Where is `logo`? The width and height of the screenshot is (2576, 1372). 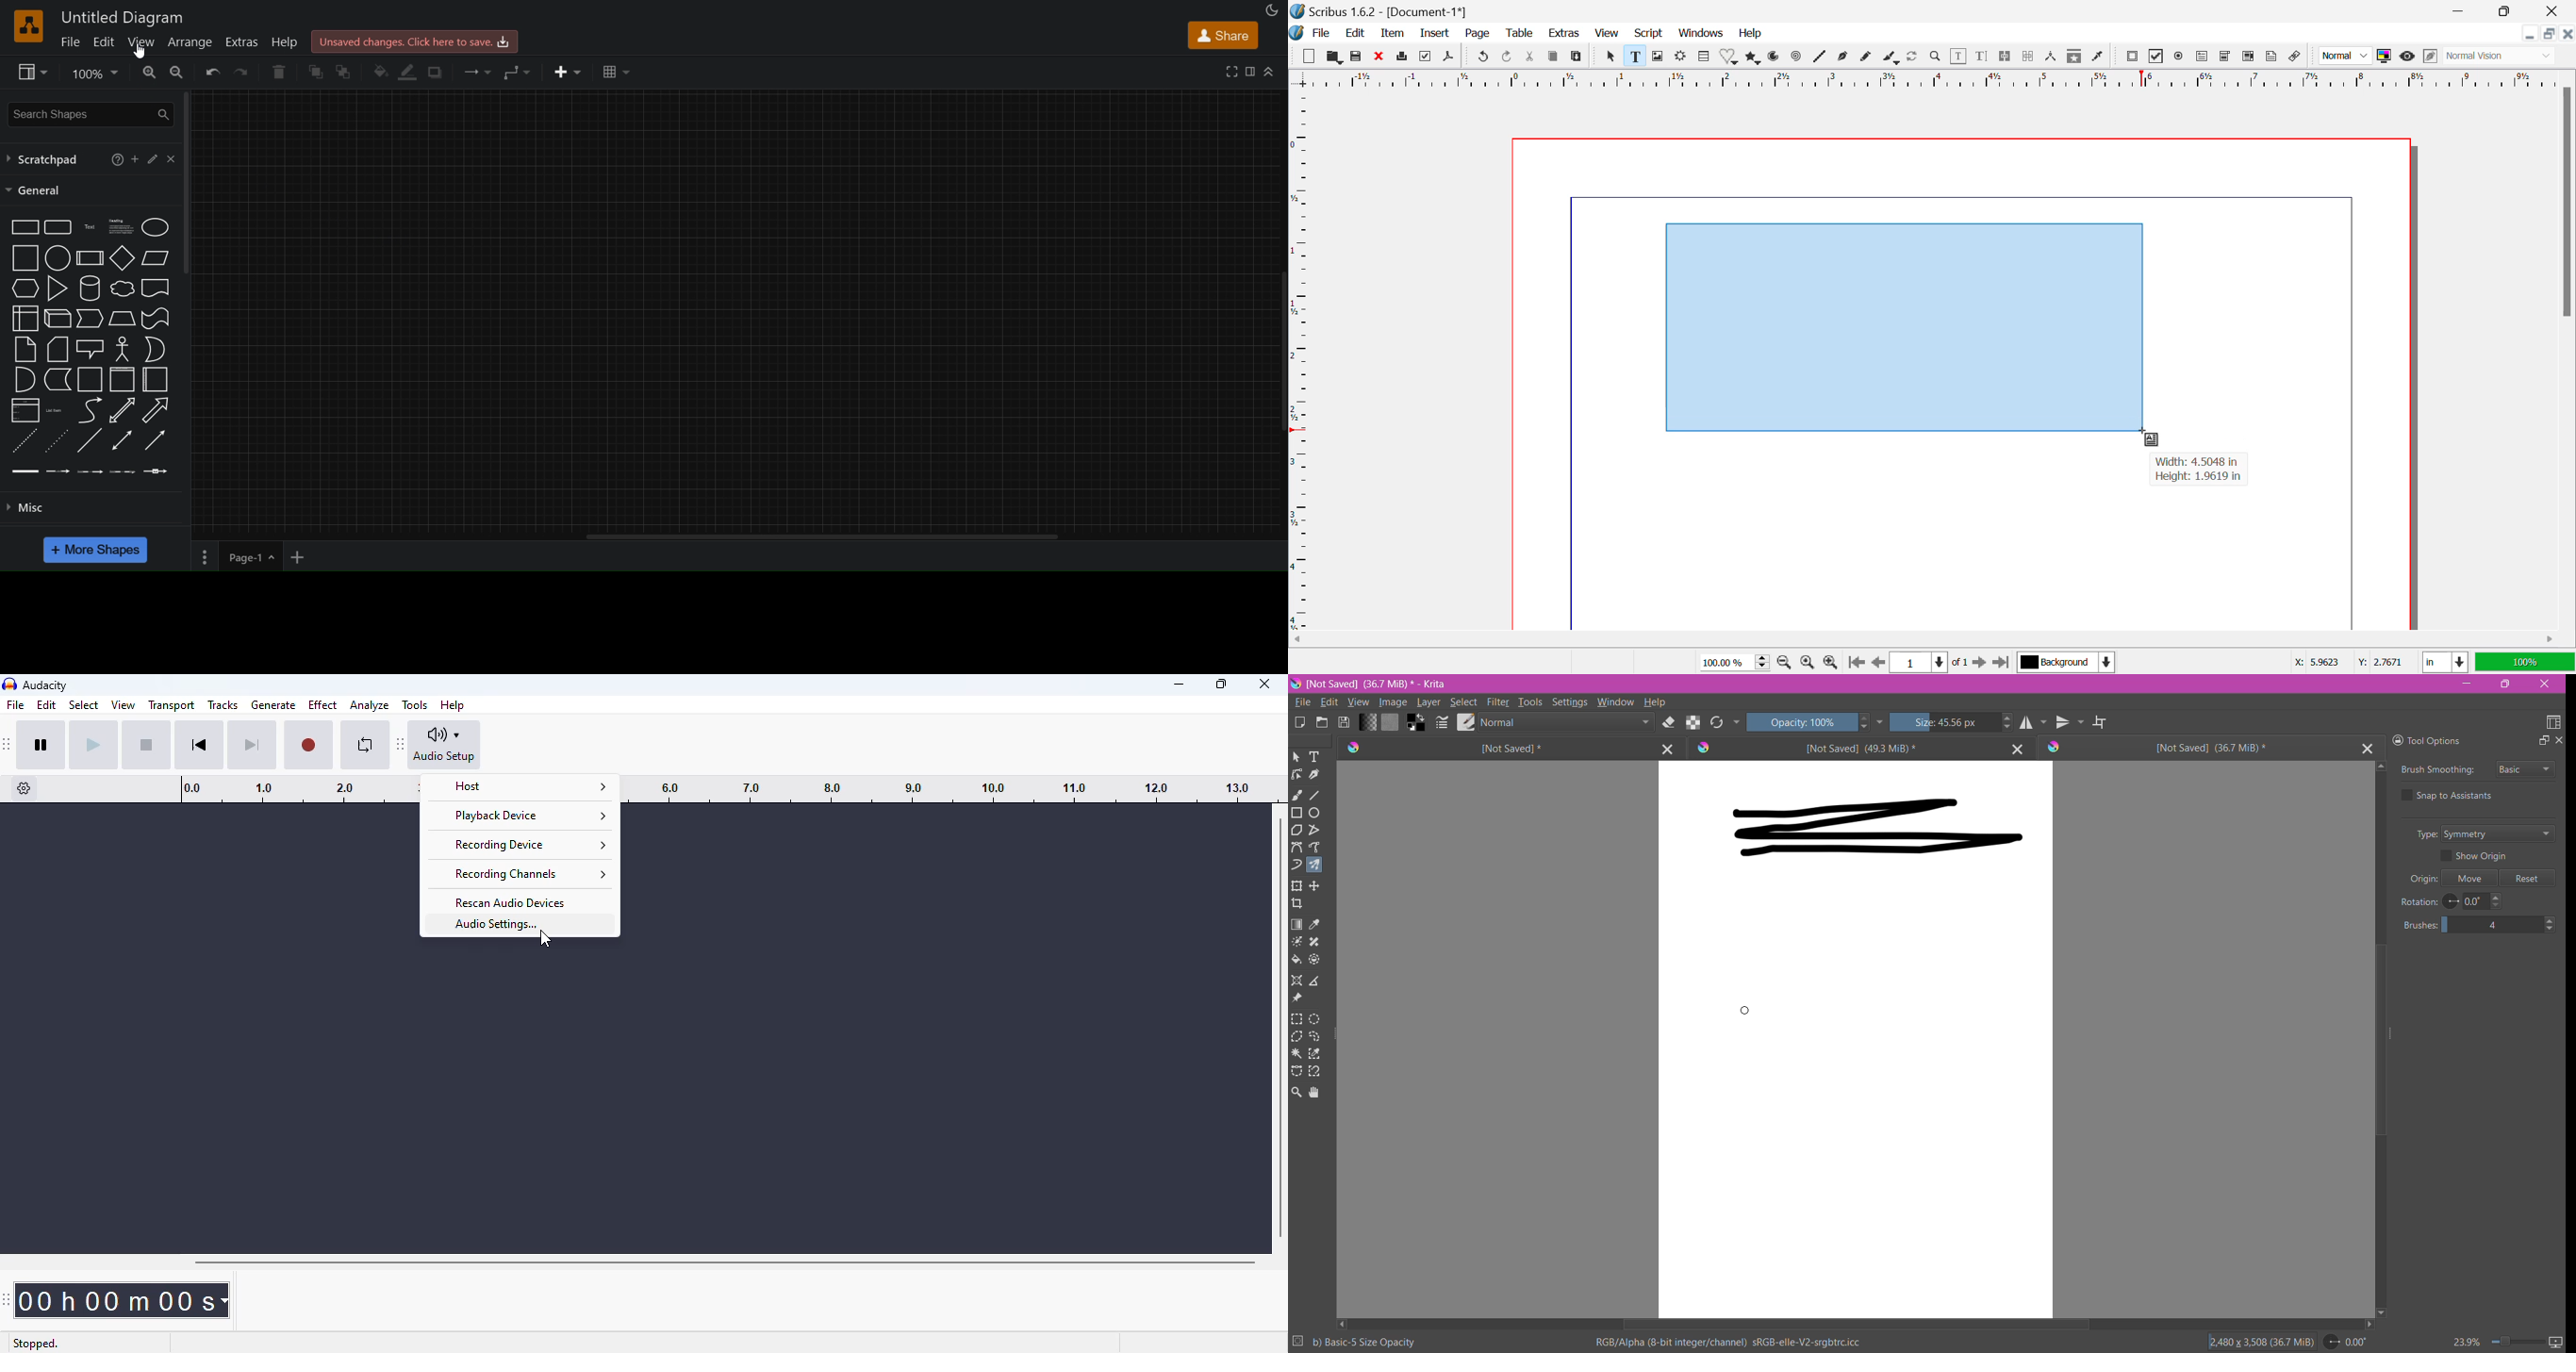 logo is located at coordinates (9, 685).